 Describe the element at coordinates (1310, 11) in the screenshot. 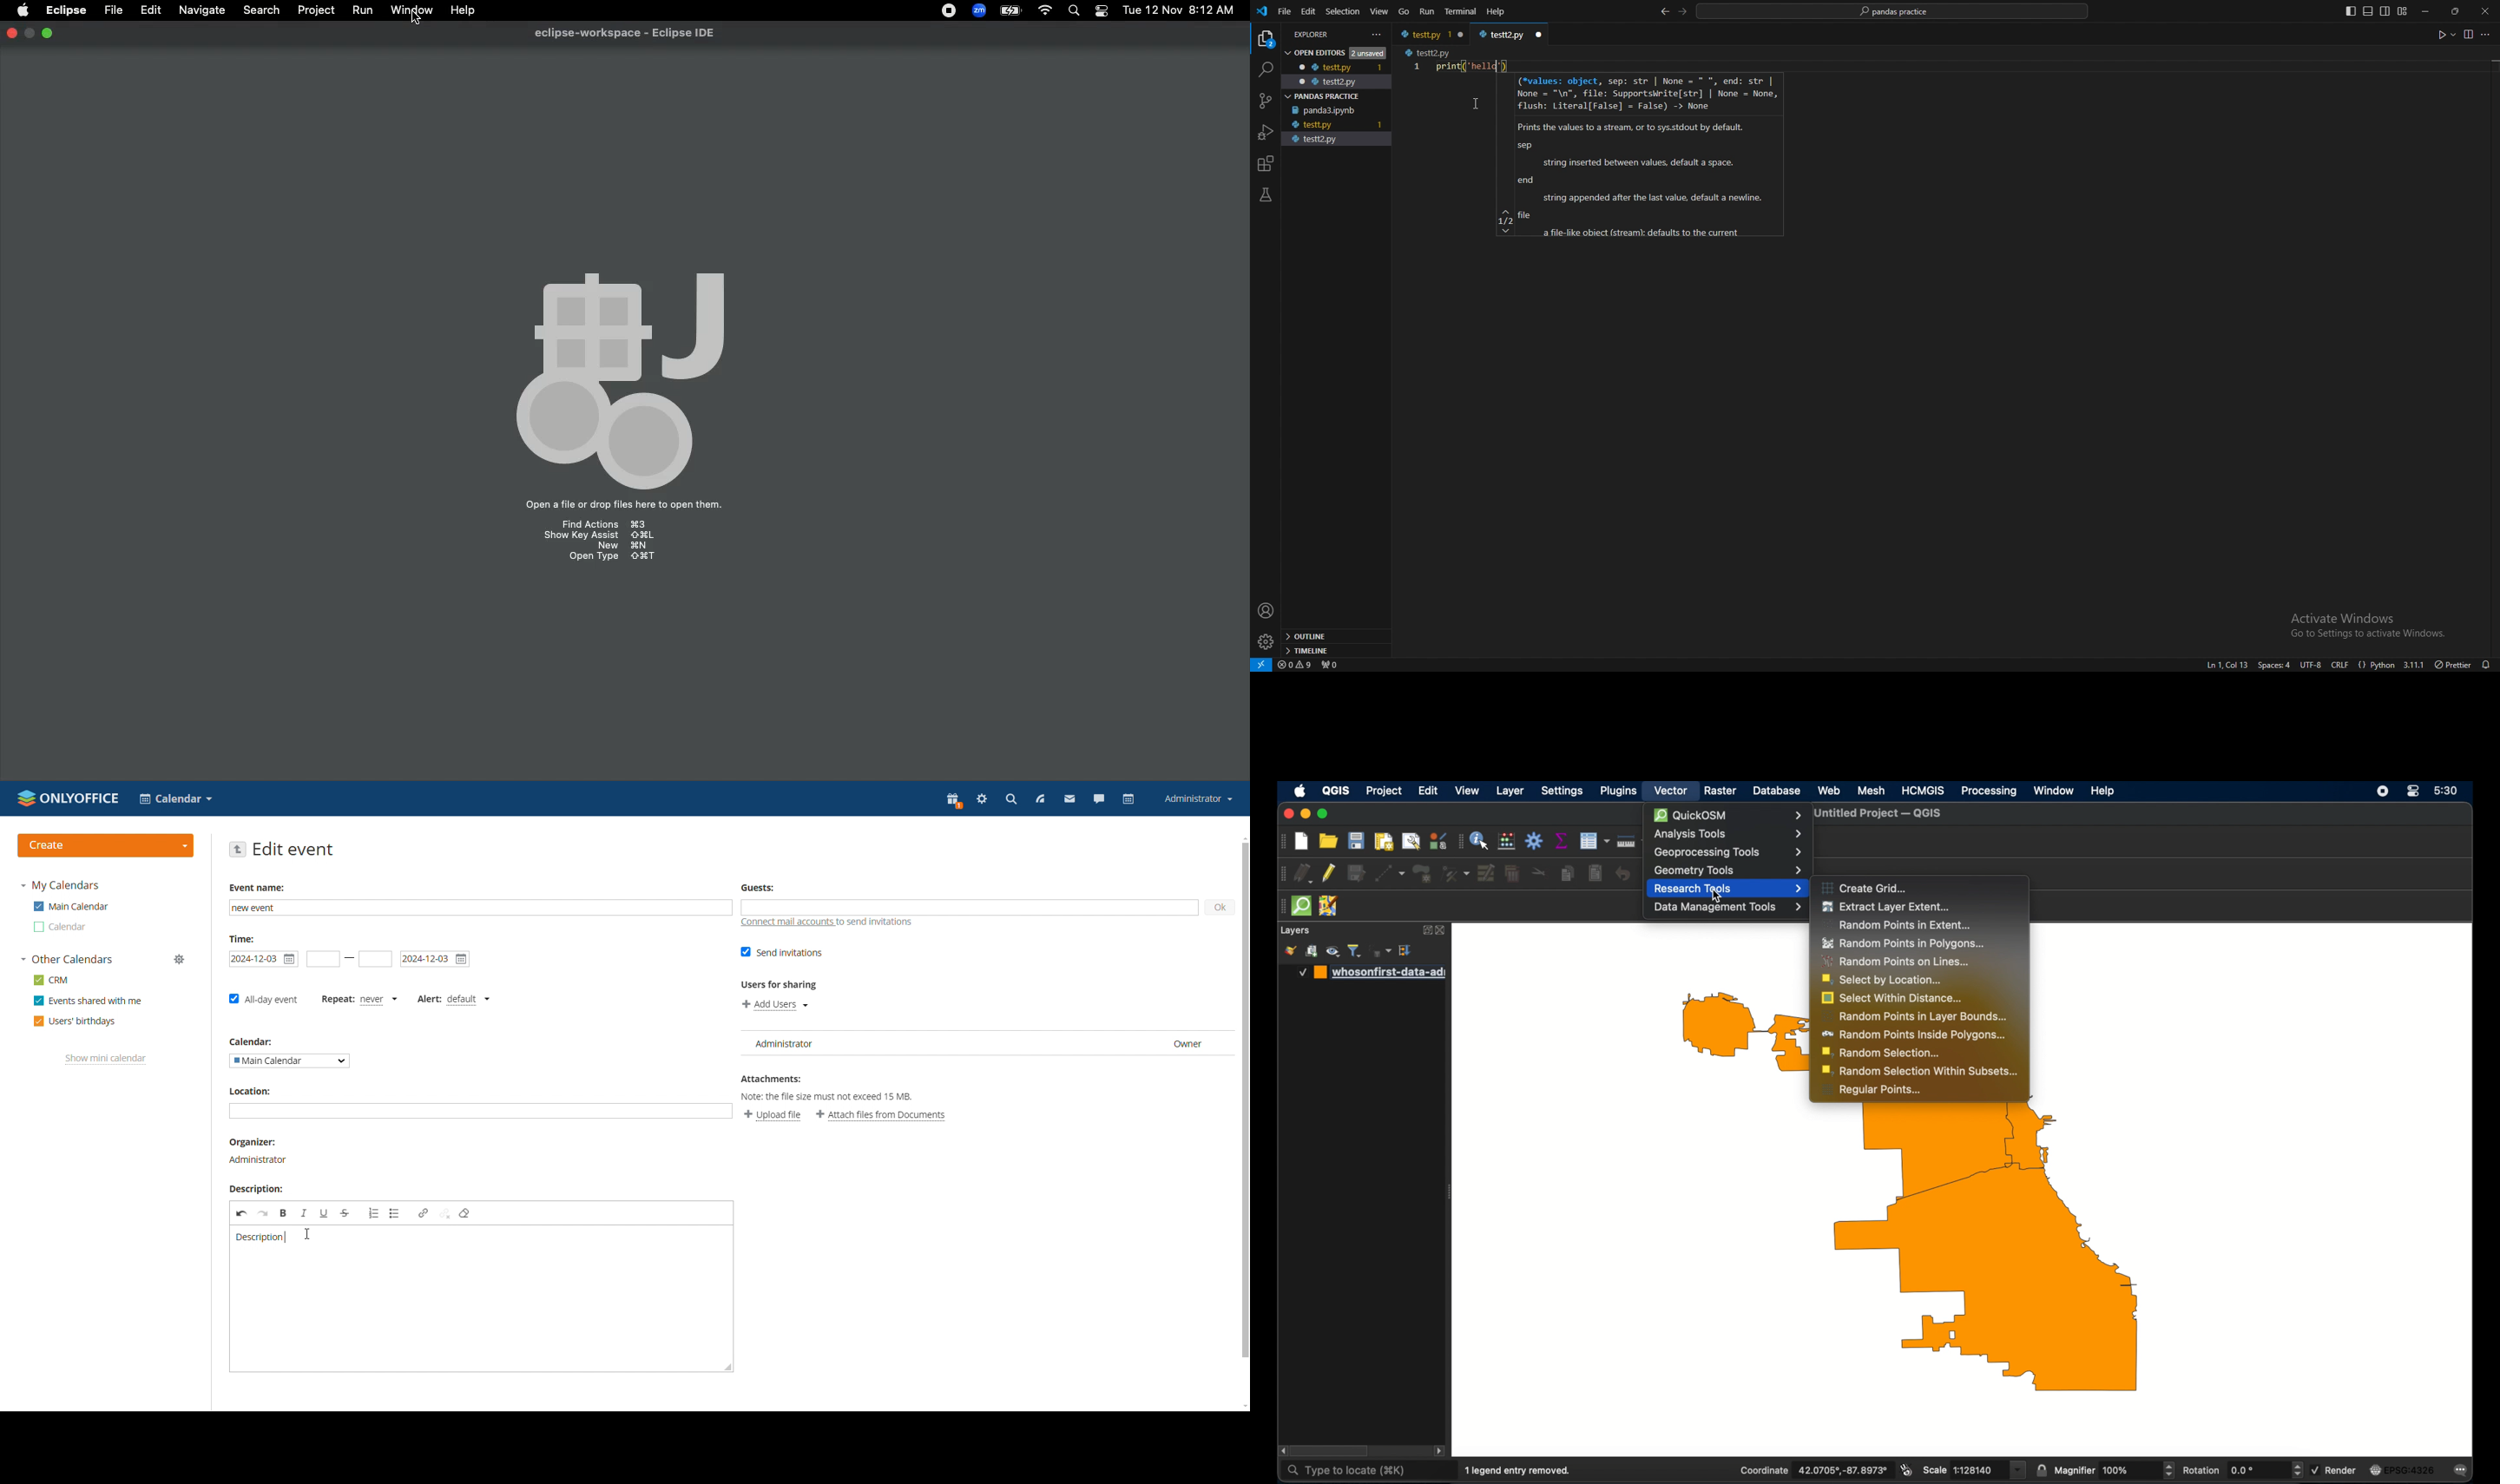

I see `edit` at that location.